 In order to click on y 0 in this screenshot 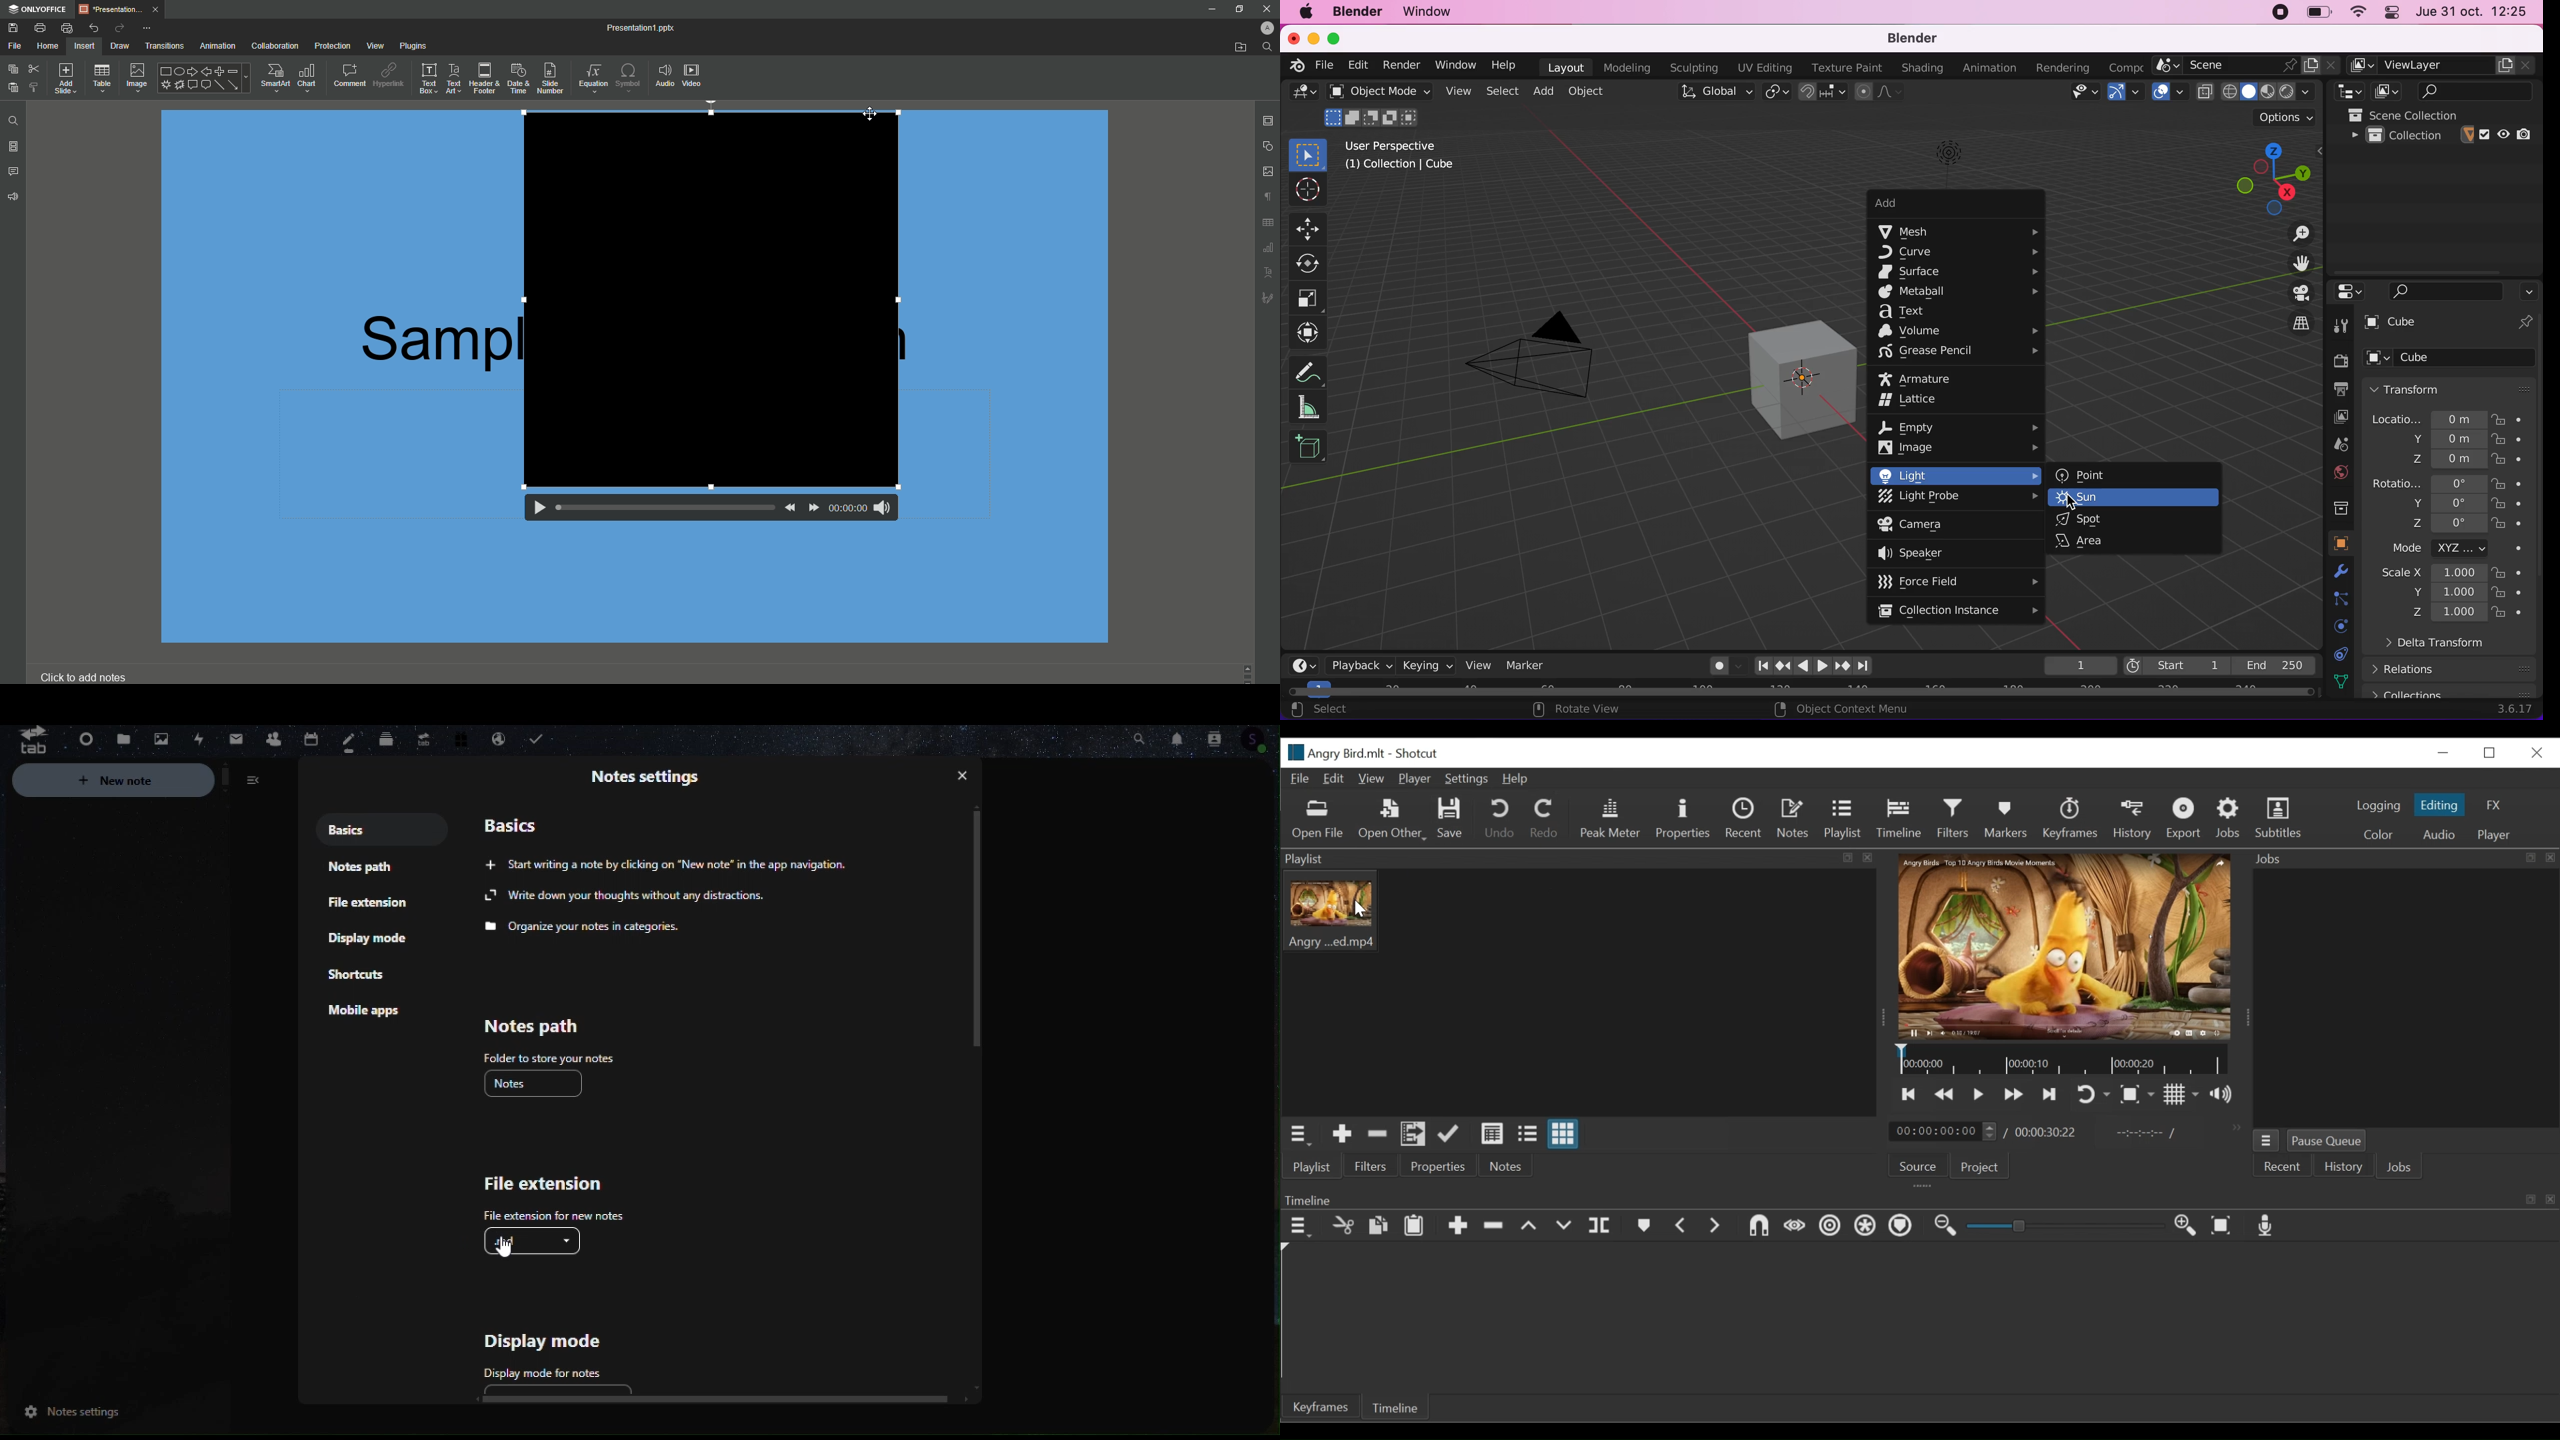, I will do `click(2446, 503)`.